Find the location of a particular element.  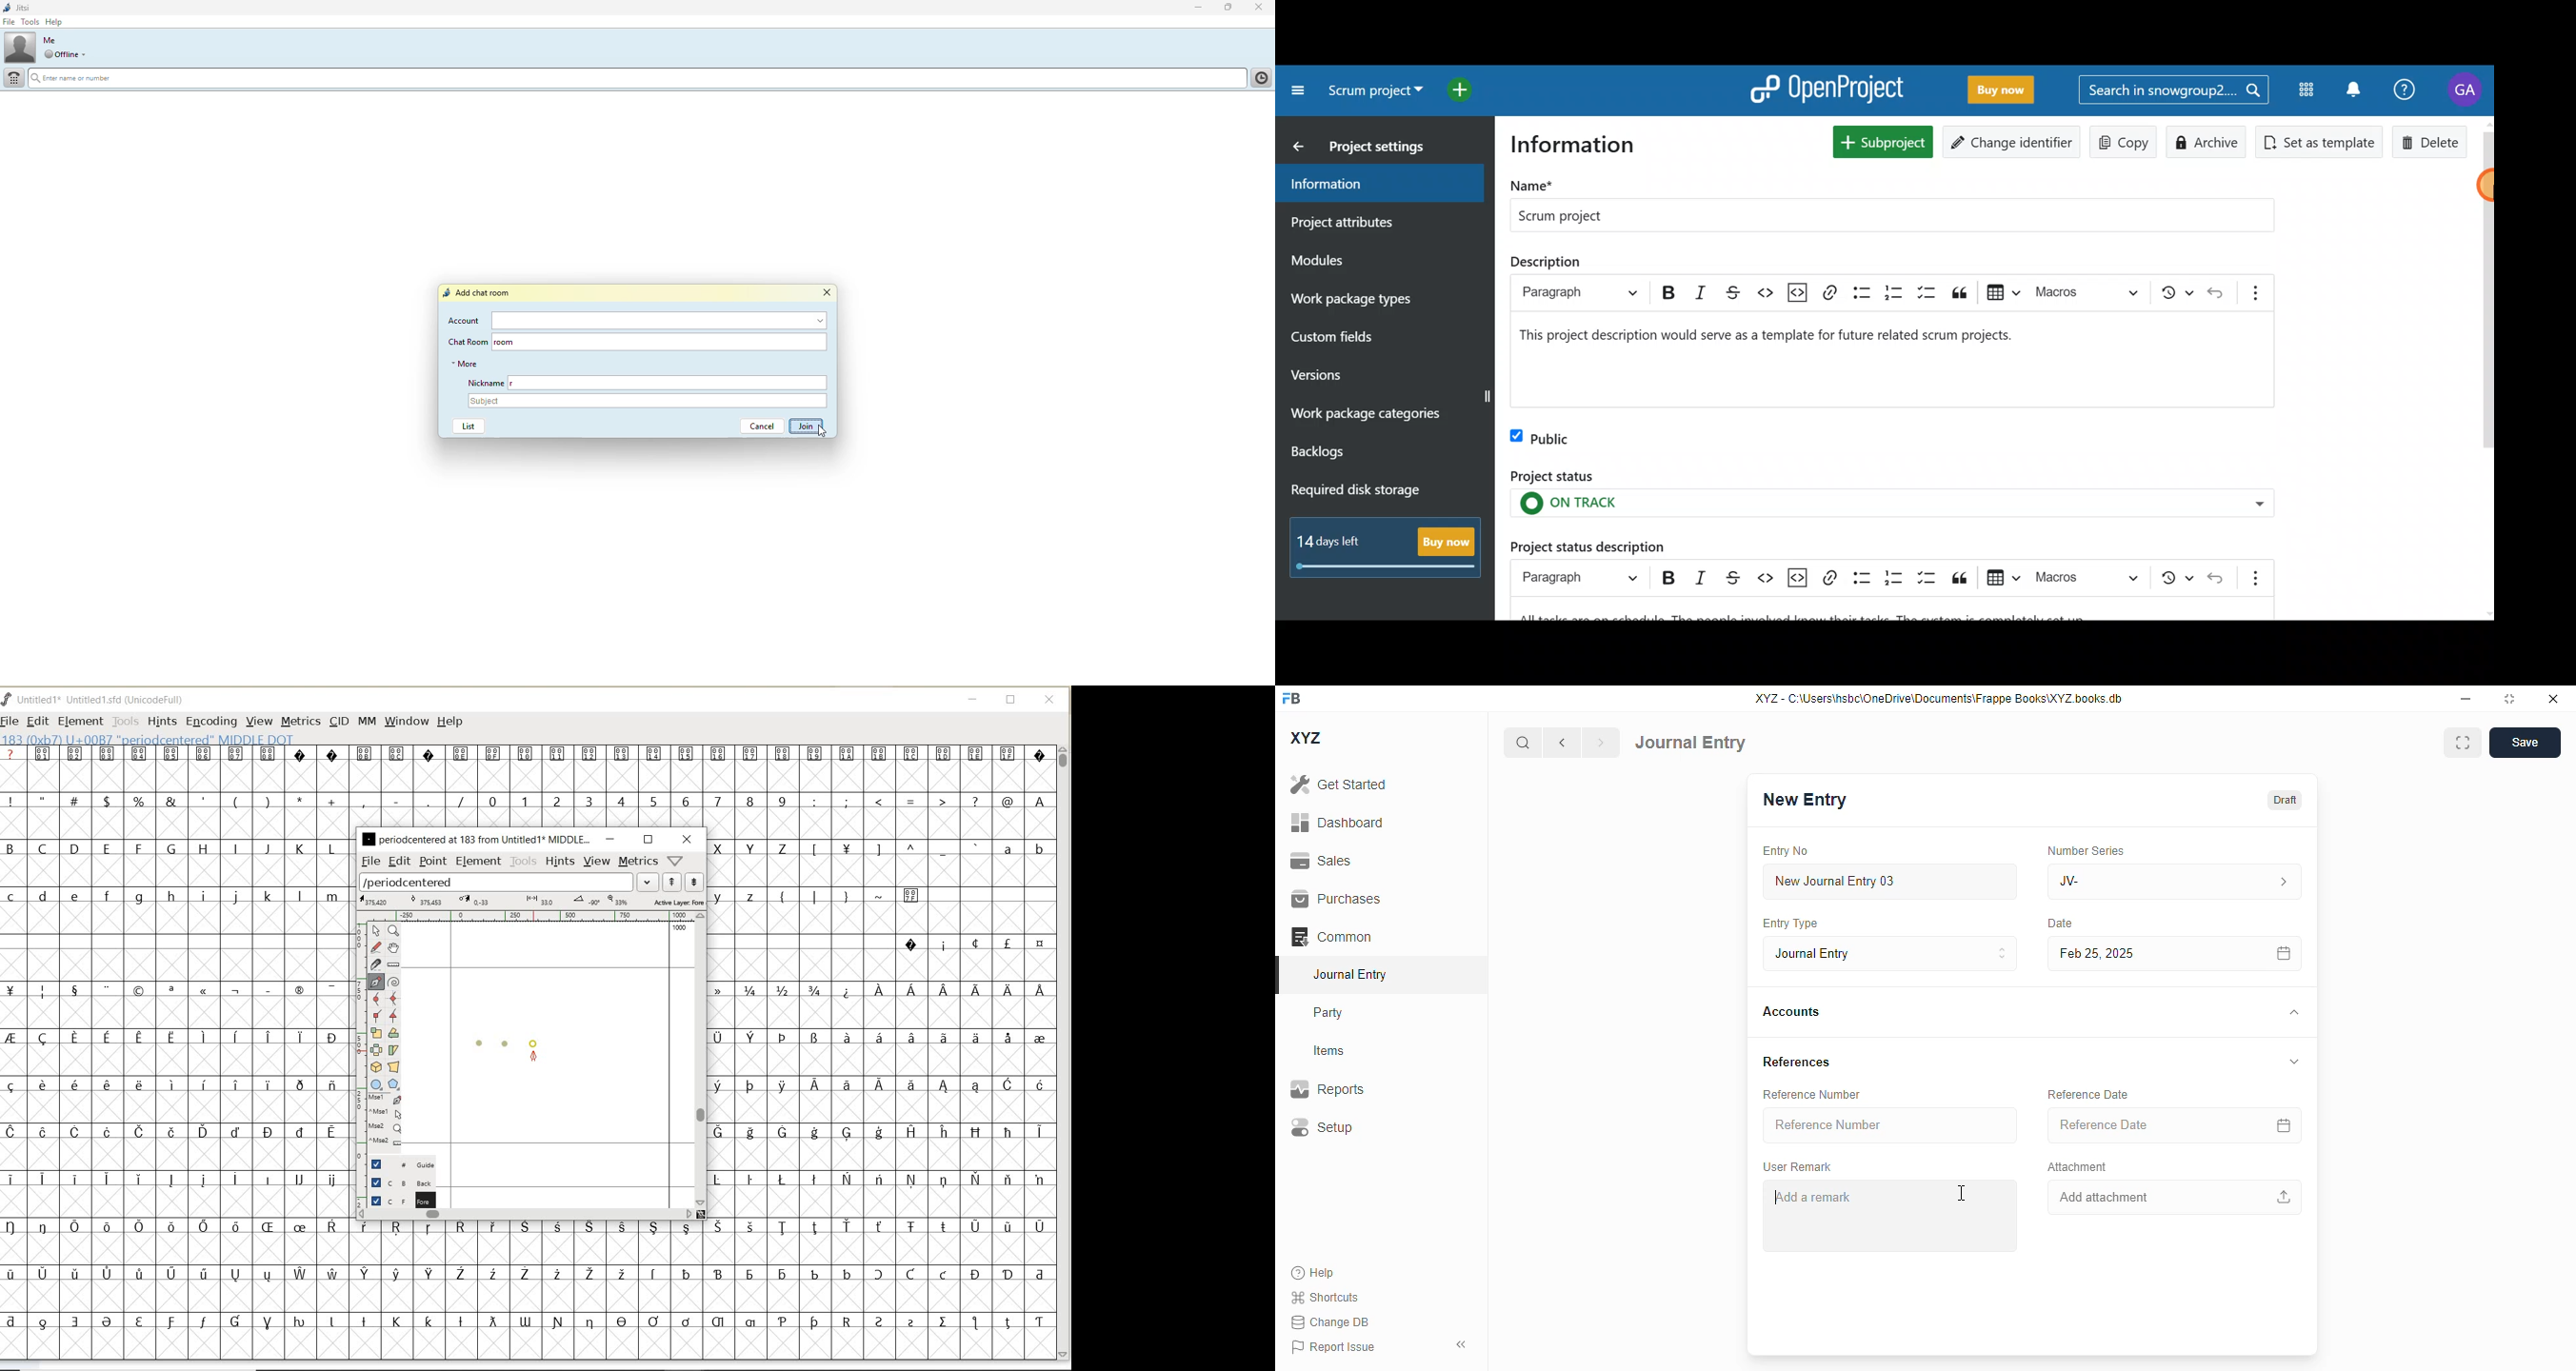

Project name is located at coordinates (1888, 204).